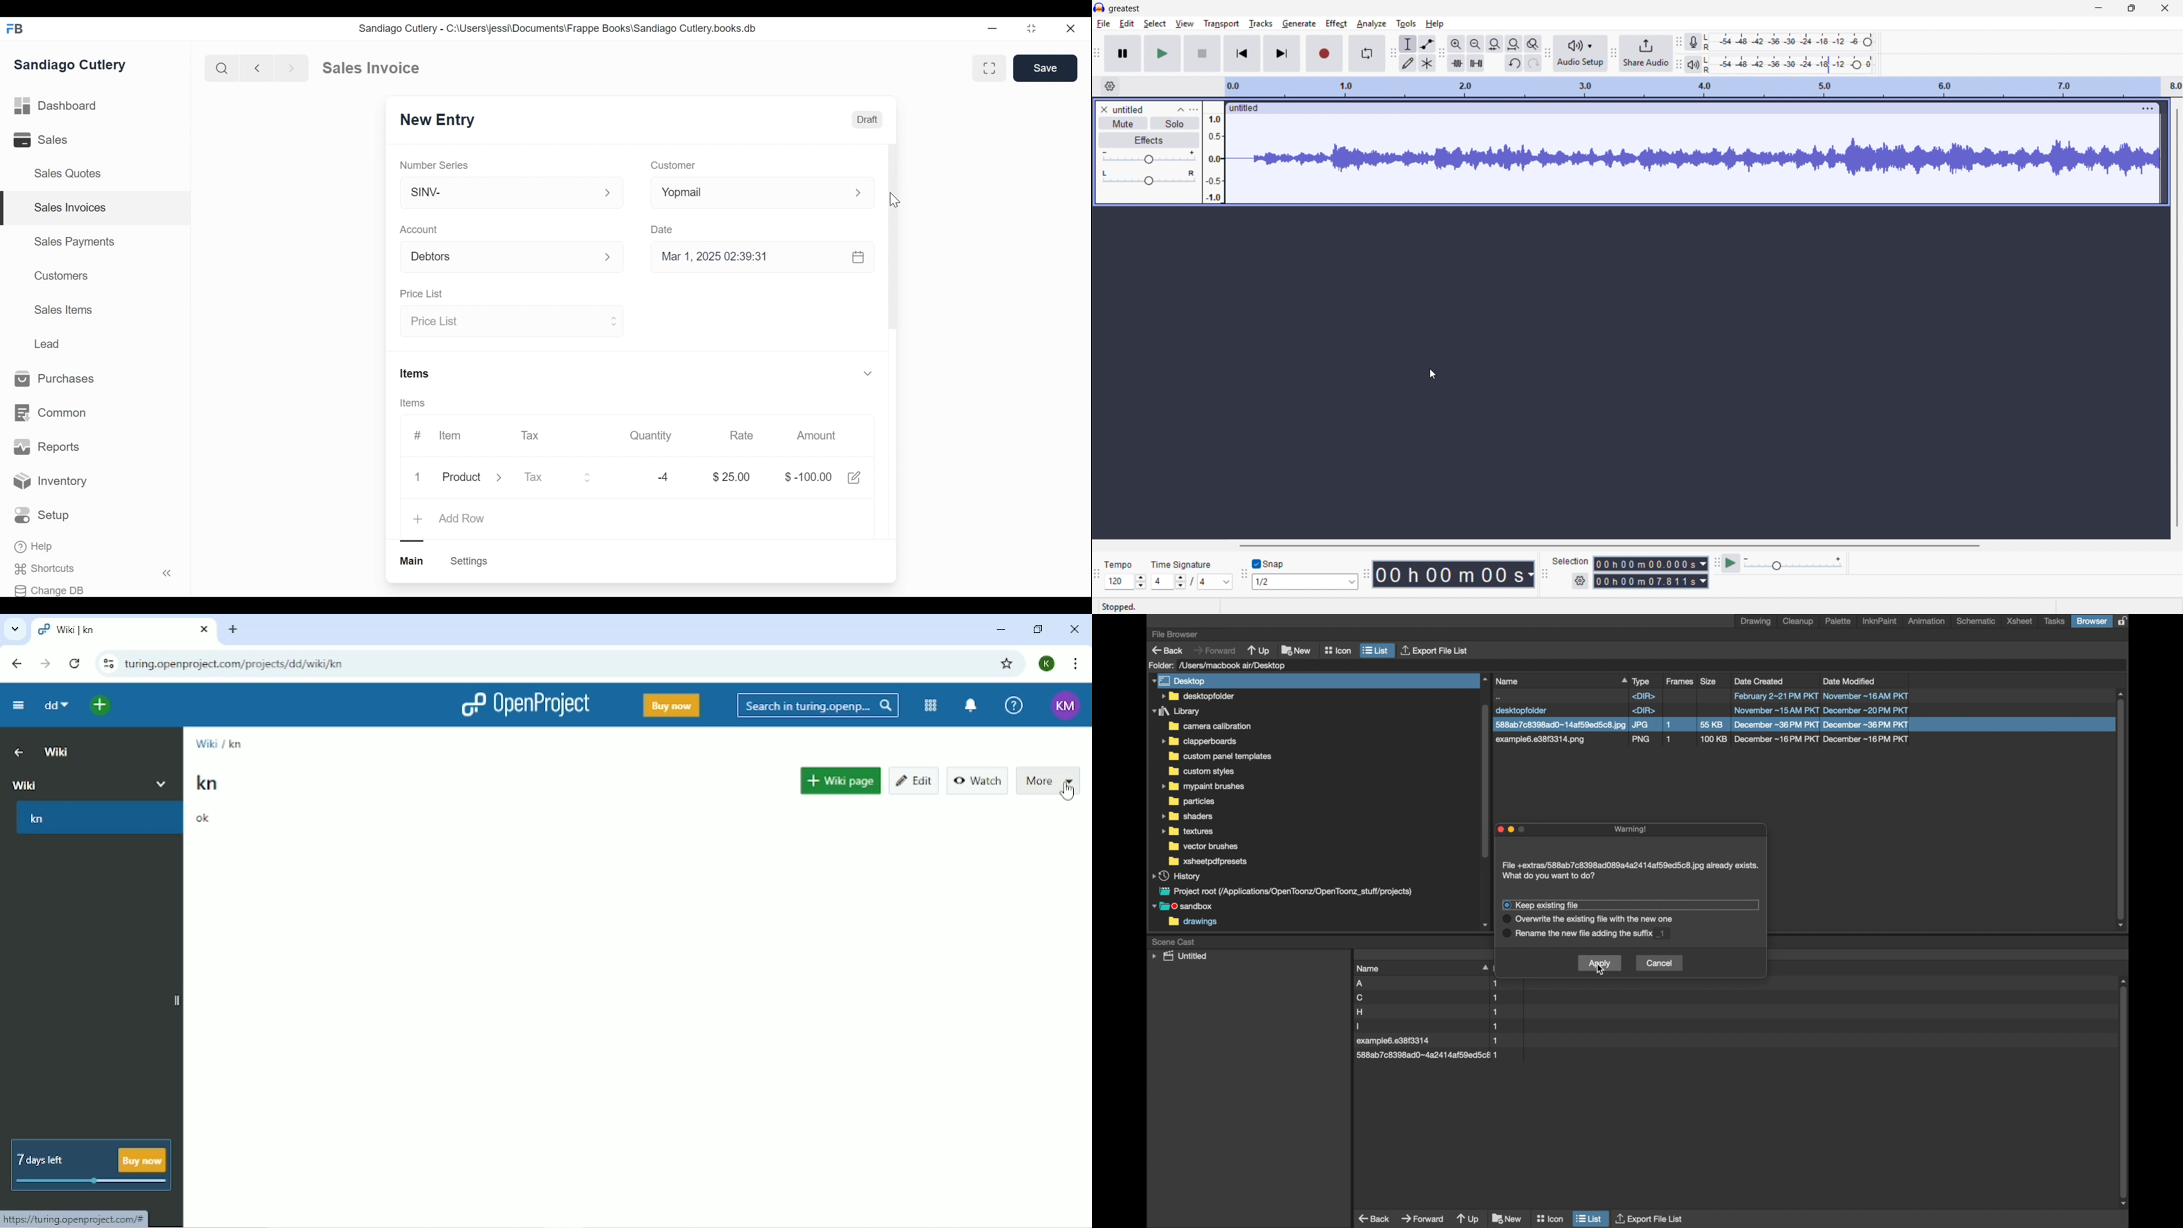 The image size is (2184, 1232). What do you see at coordinates (61, 1155) in the screenshot?
I see `7 days left` at bounding box center [61, 1155].